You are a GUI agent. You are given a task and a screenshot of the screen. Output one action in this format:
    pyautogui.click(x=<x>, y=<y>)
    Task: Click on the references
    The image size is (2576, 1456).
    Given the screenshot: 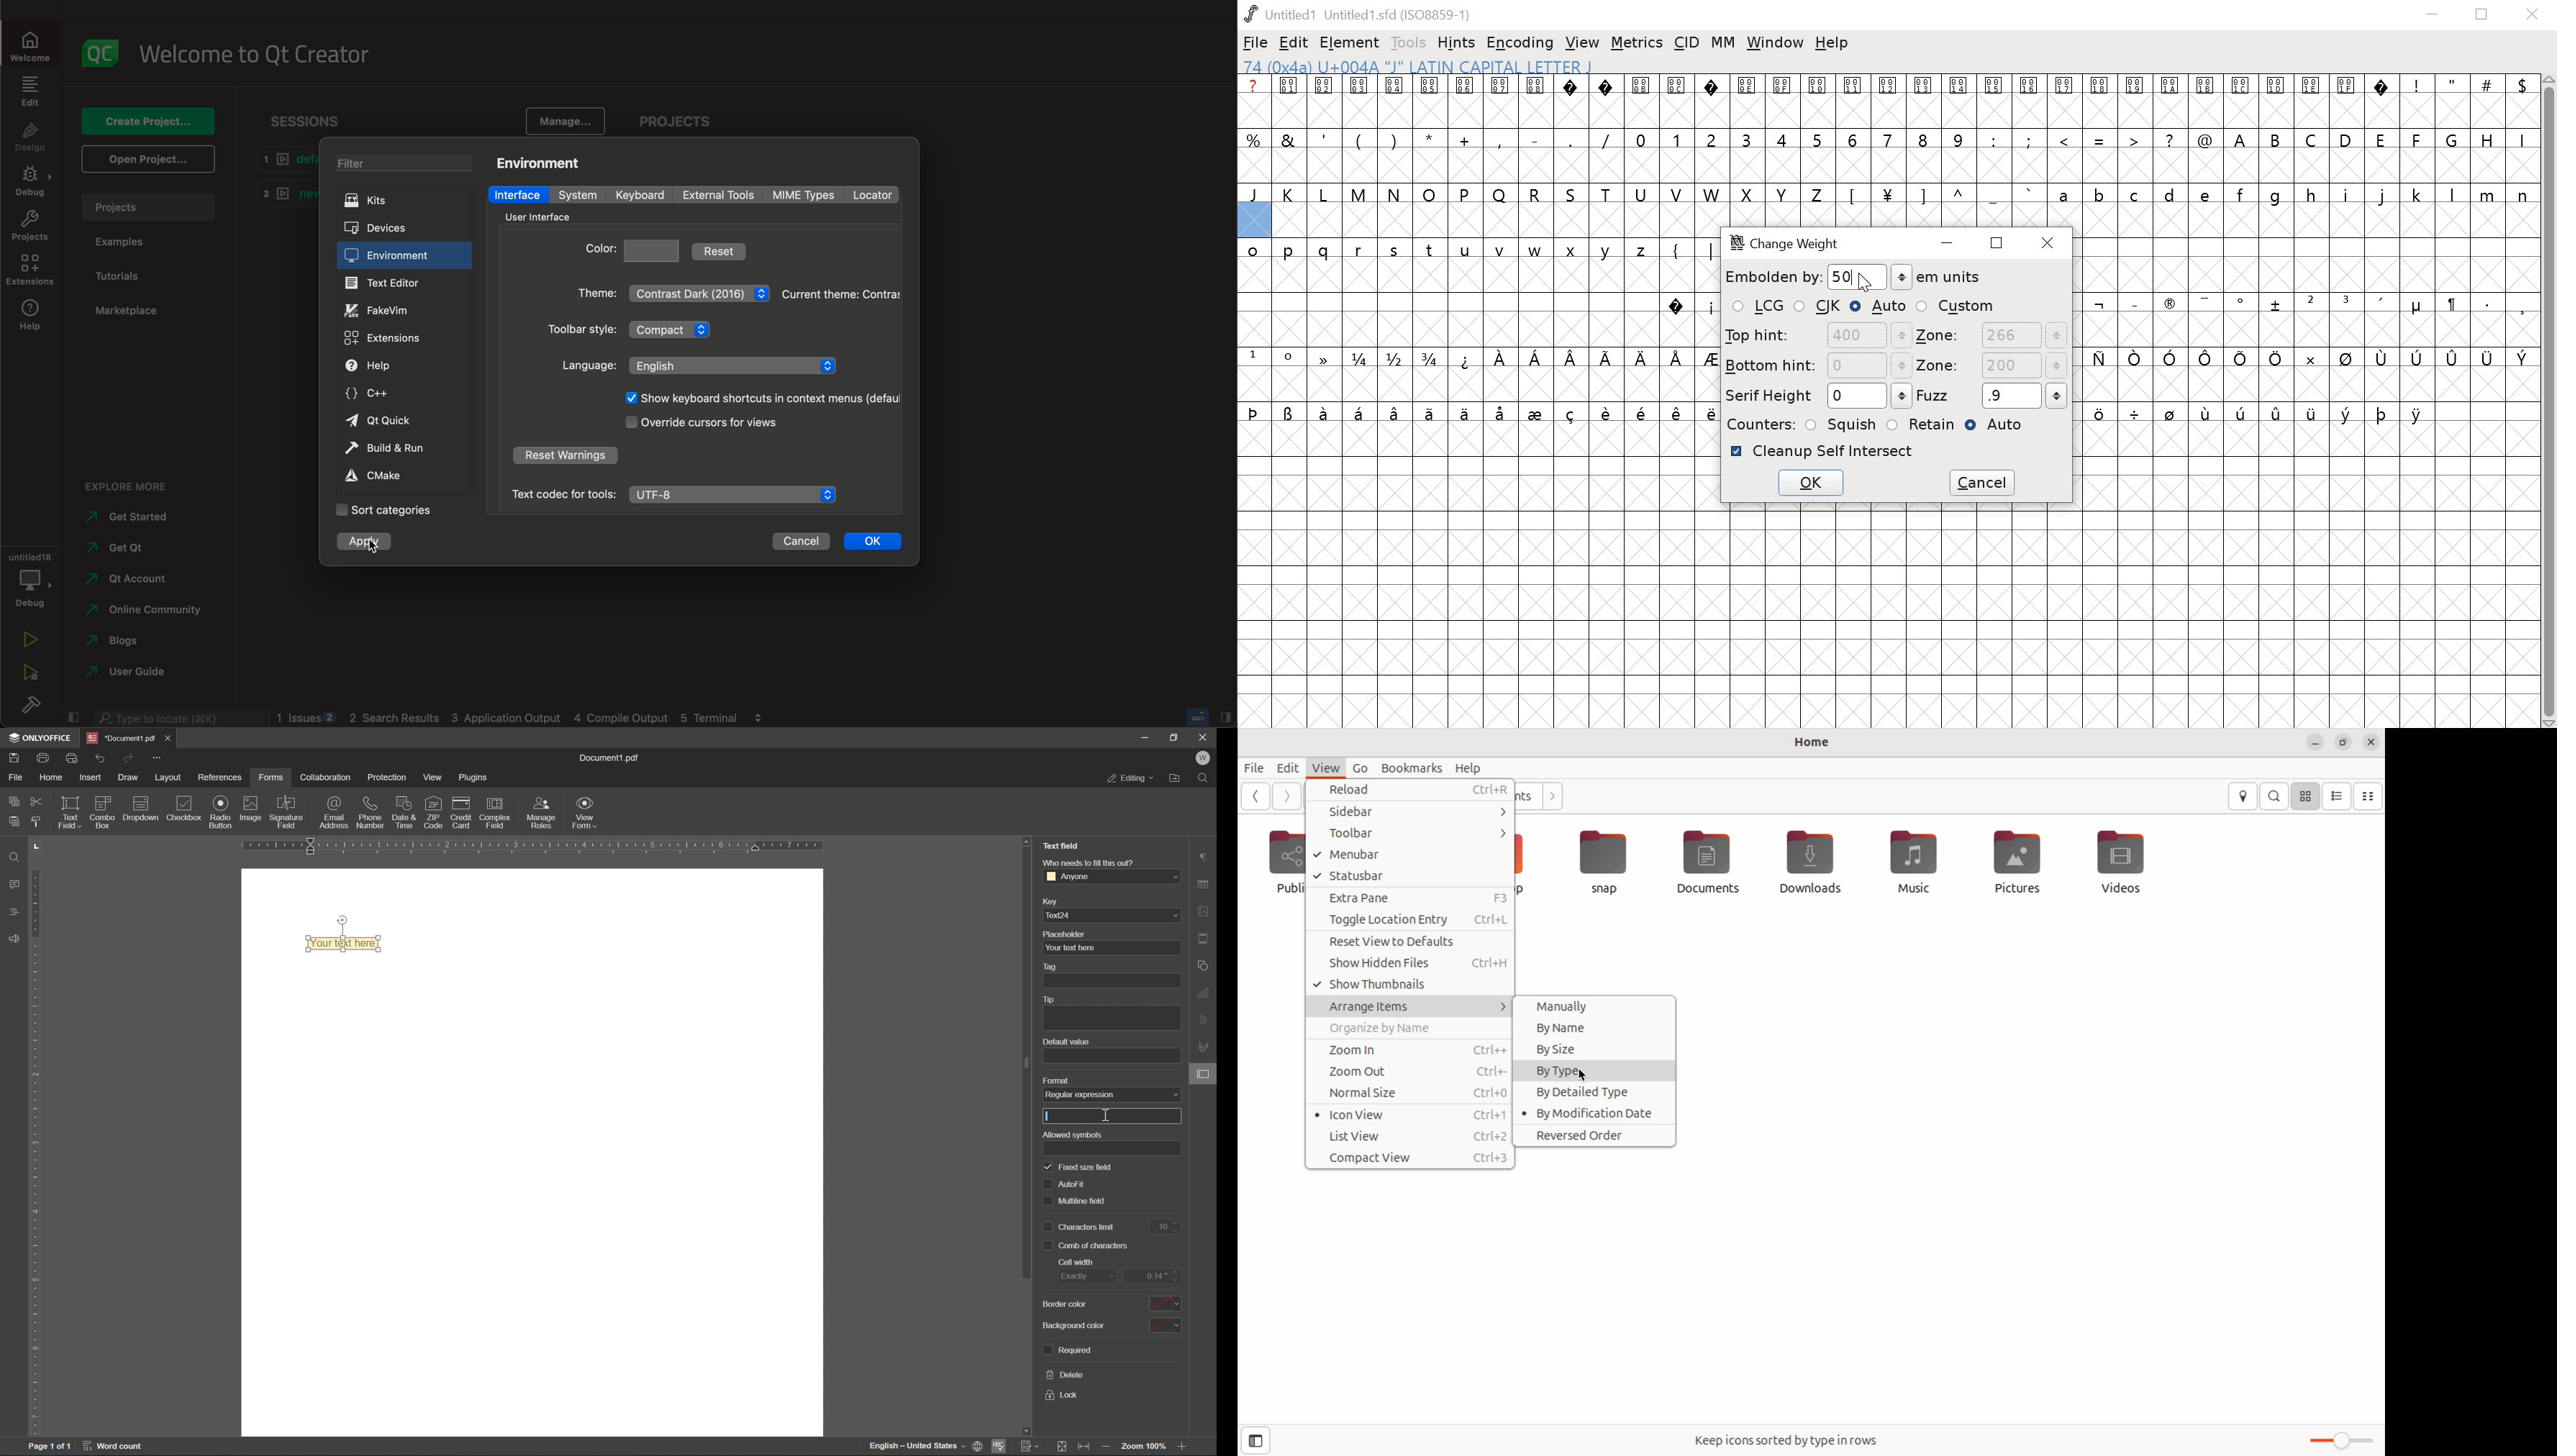 What is the action you would take?
    pyautogui.click(x=222, y=777)
    